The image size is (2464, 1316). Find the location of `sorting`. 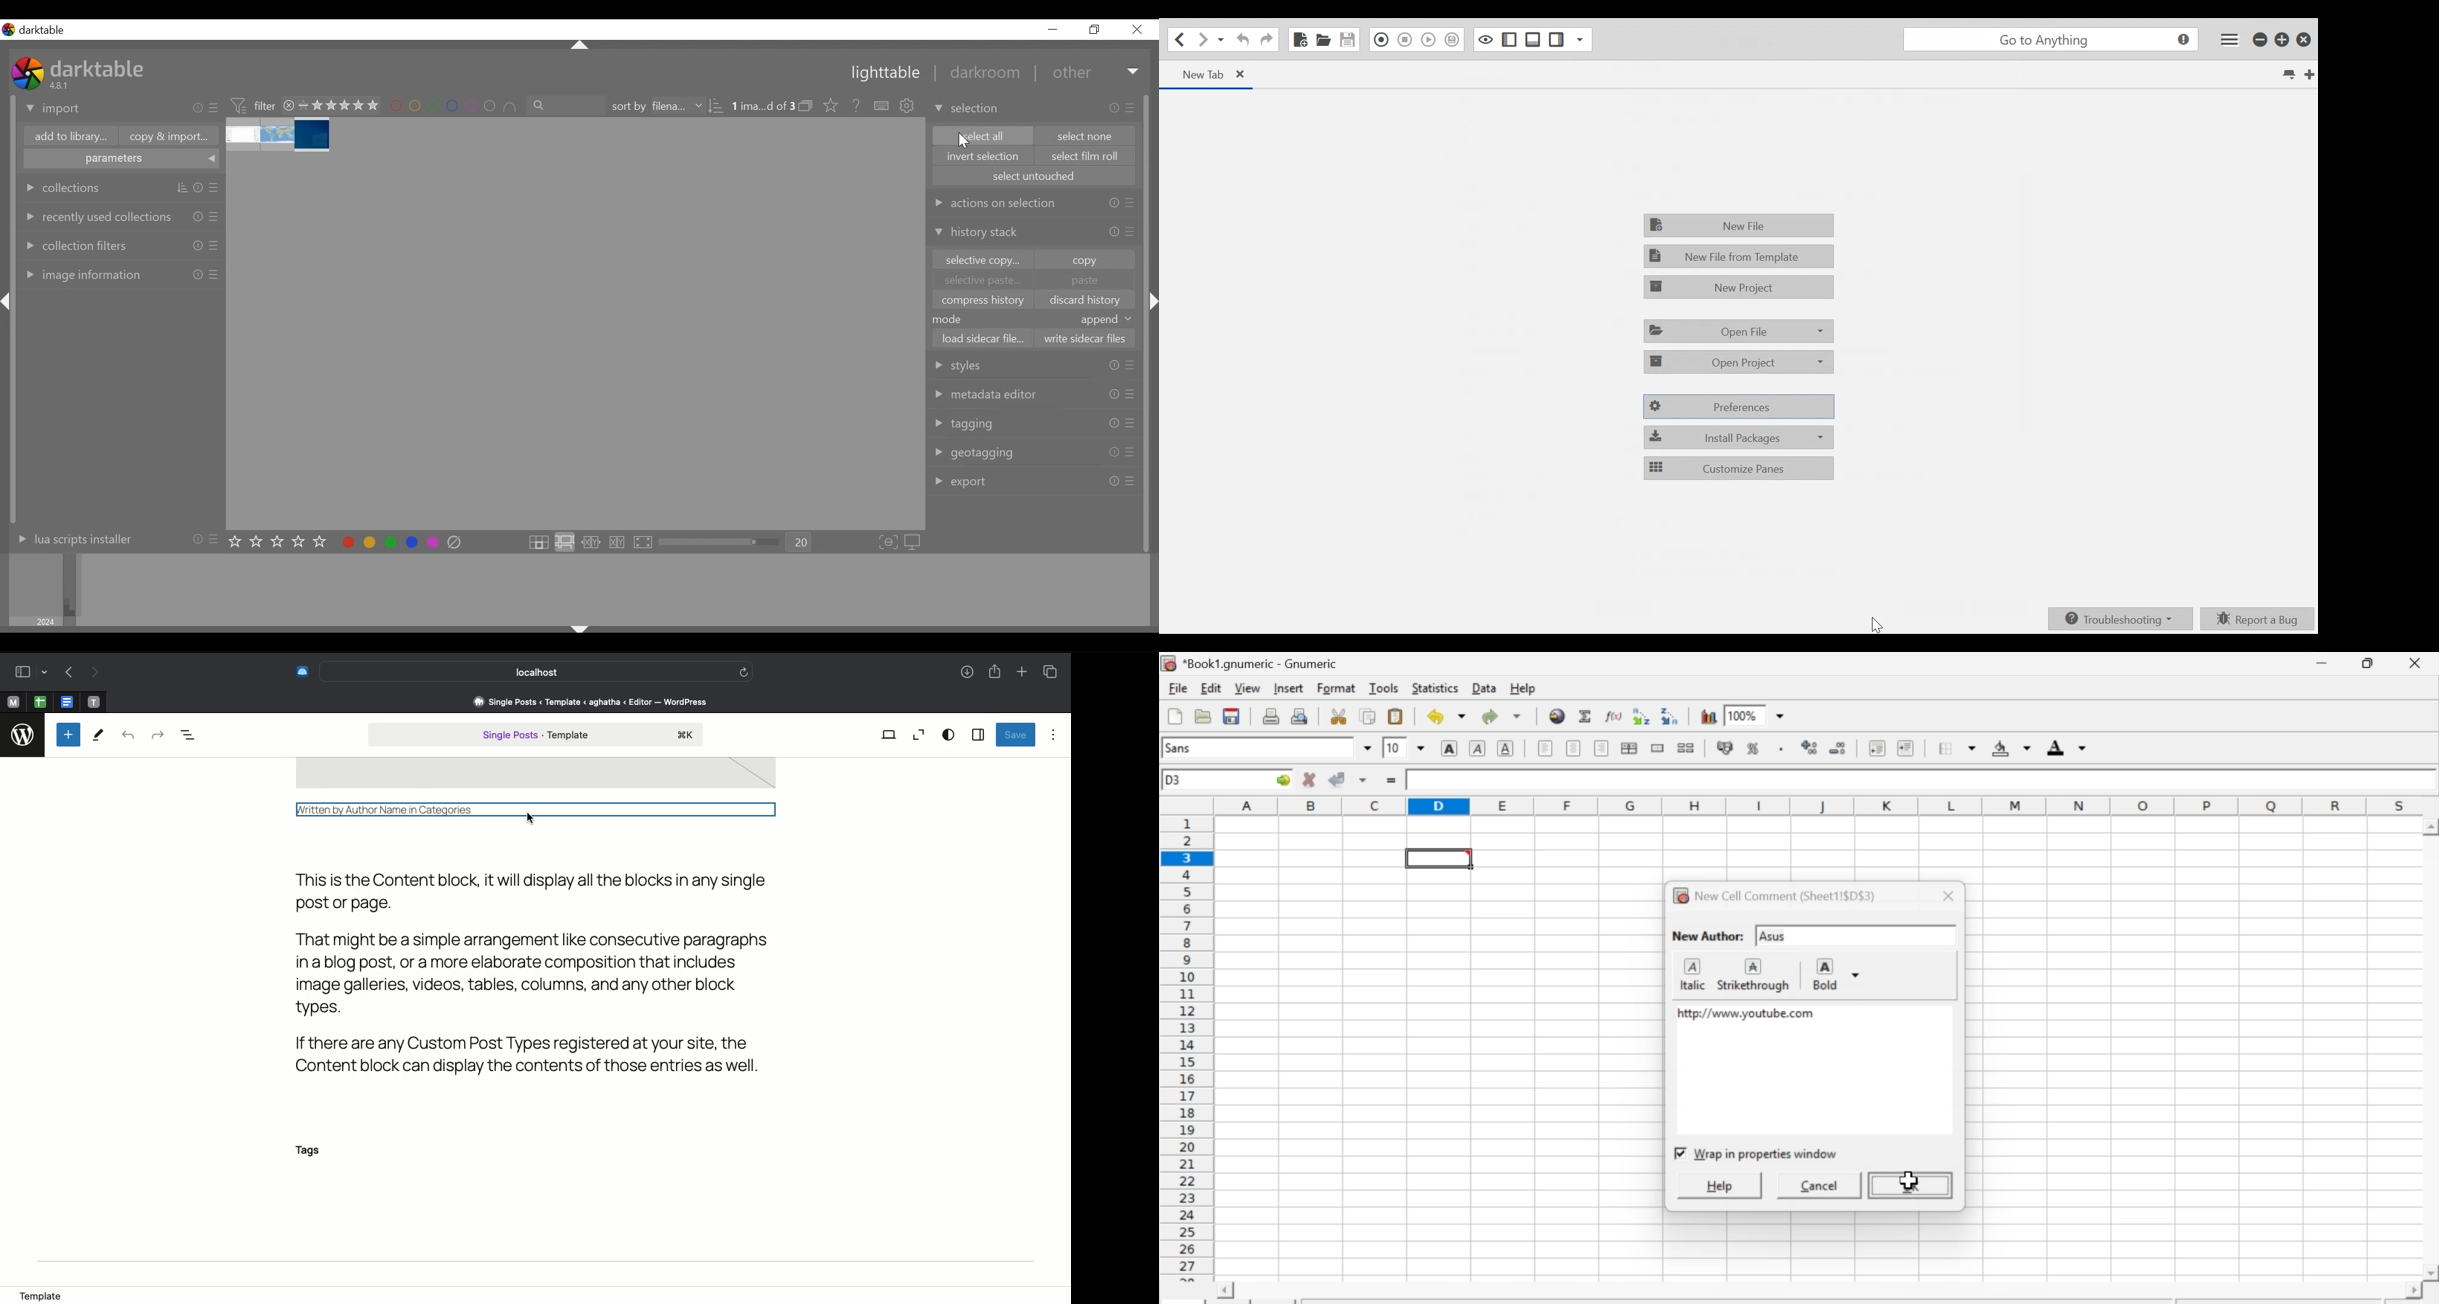

sorting is located at coordinates (716, 106).